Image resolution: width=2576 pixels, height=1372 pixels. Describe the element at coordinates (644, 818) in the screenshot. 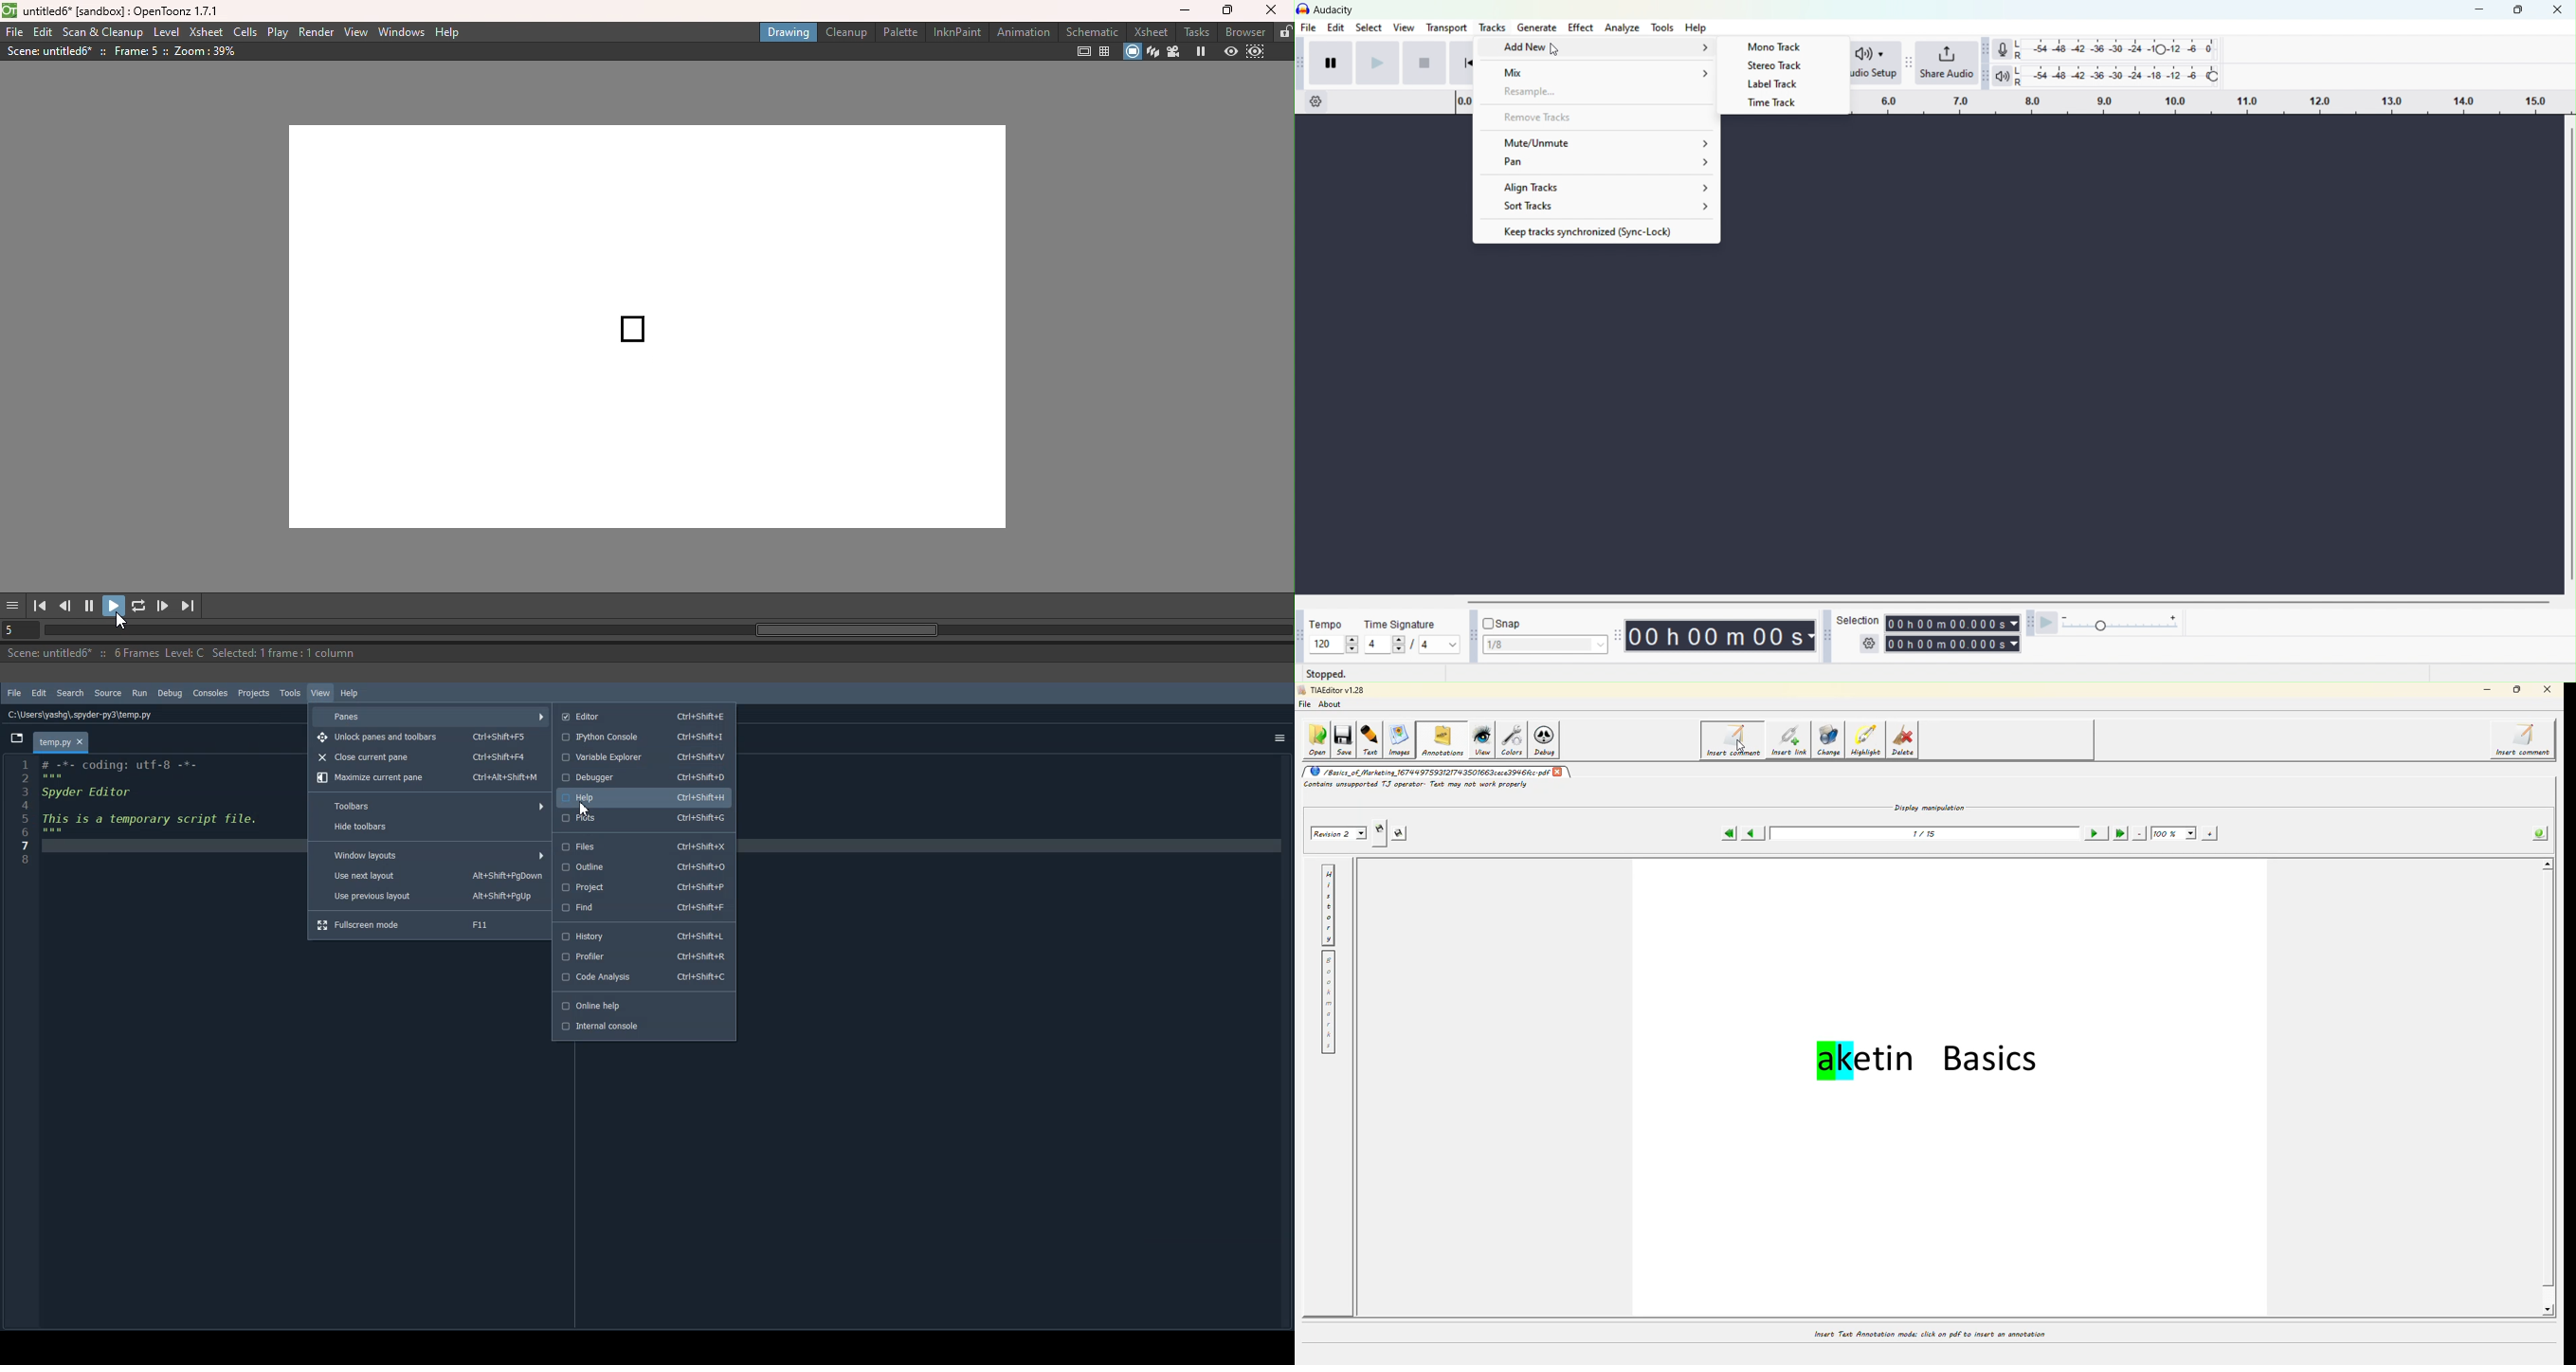

I see `Plot` at that location.